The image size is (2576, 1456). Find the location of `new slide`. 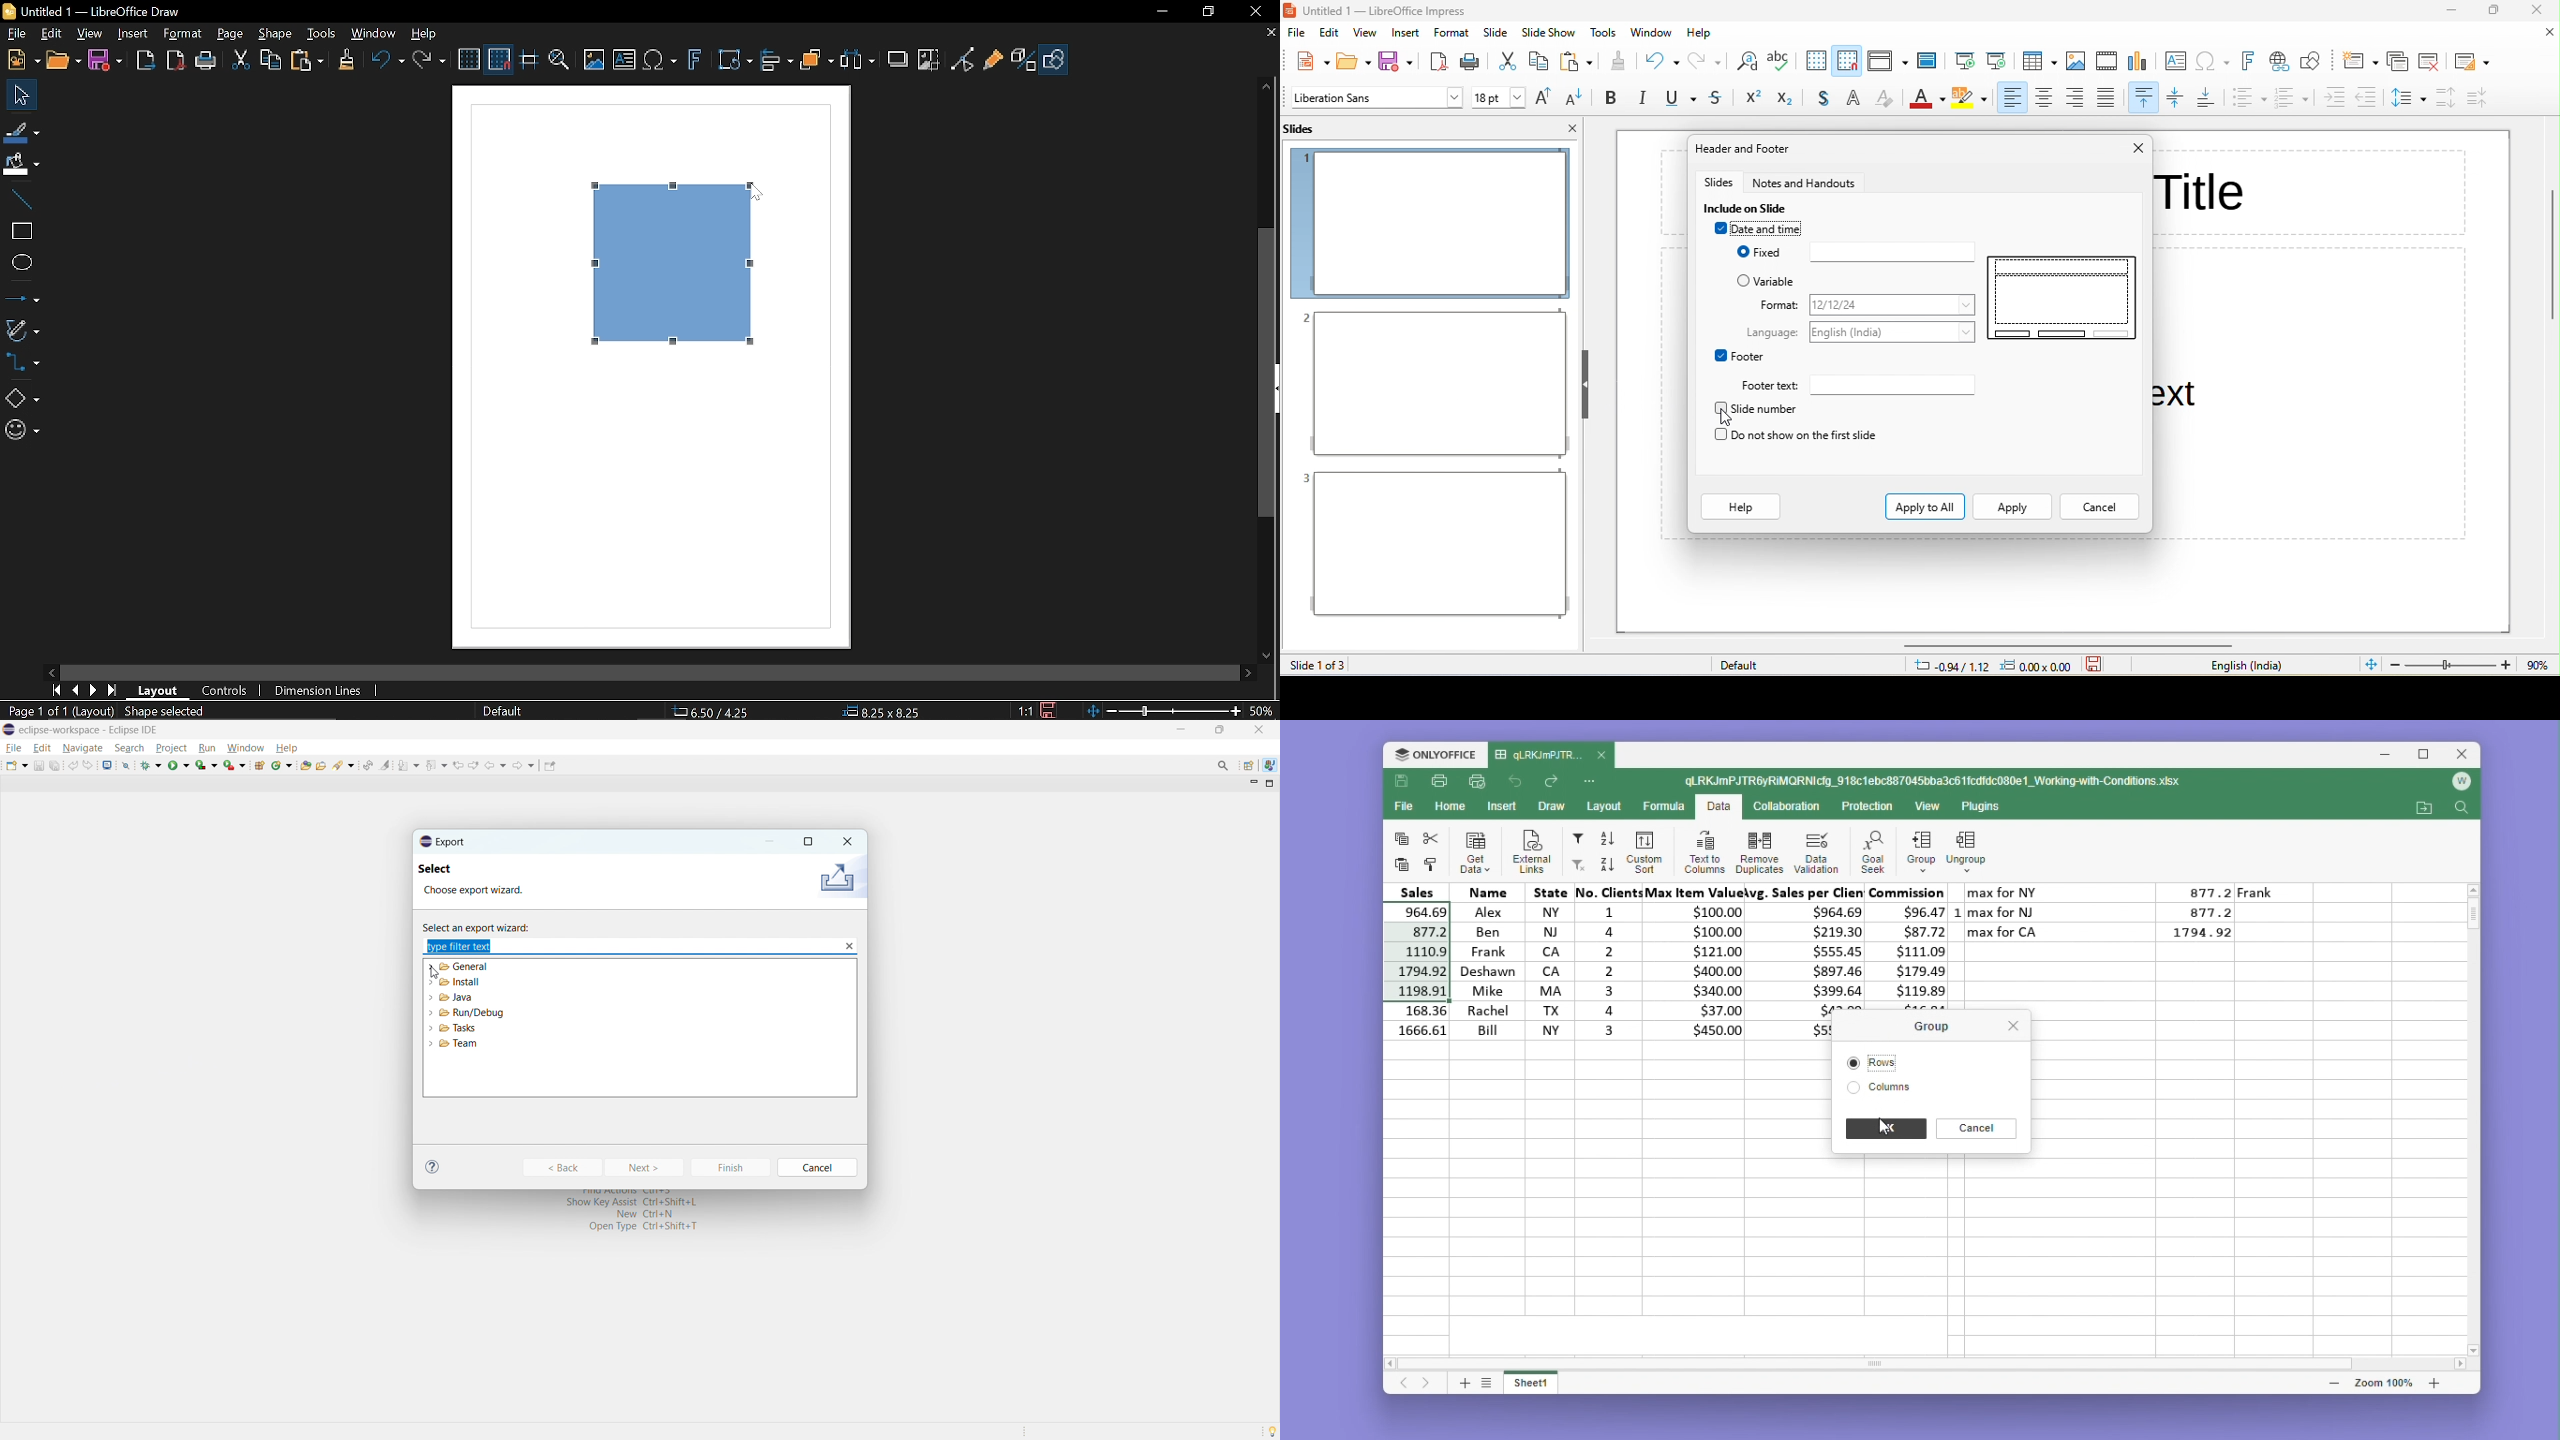

new slide is located at coordinates (2359, 61).